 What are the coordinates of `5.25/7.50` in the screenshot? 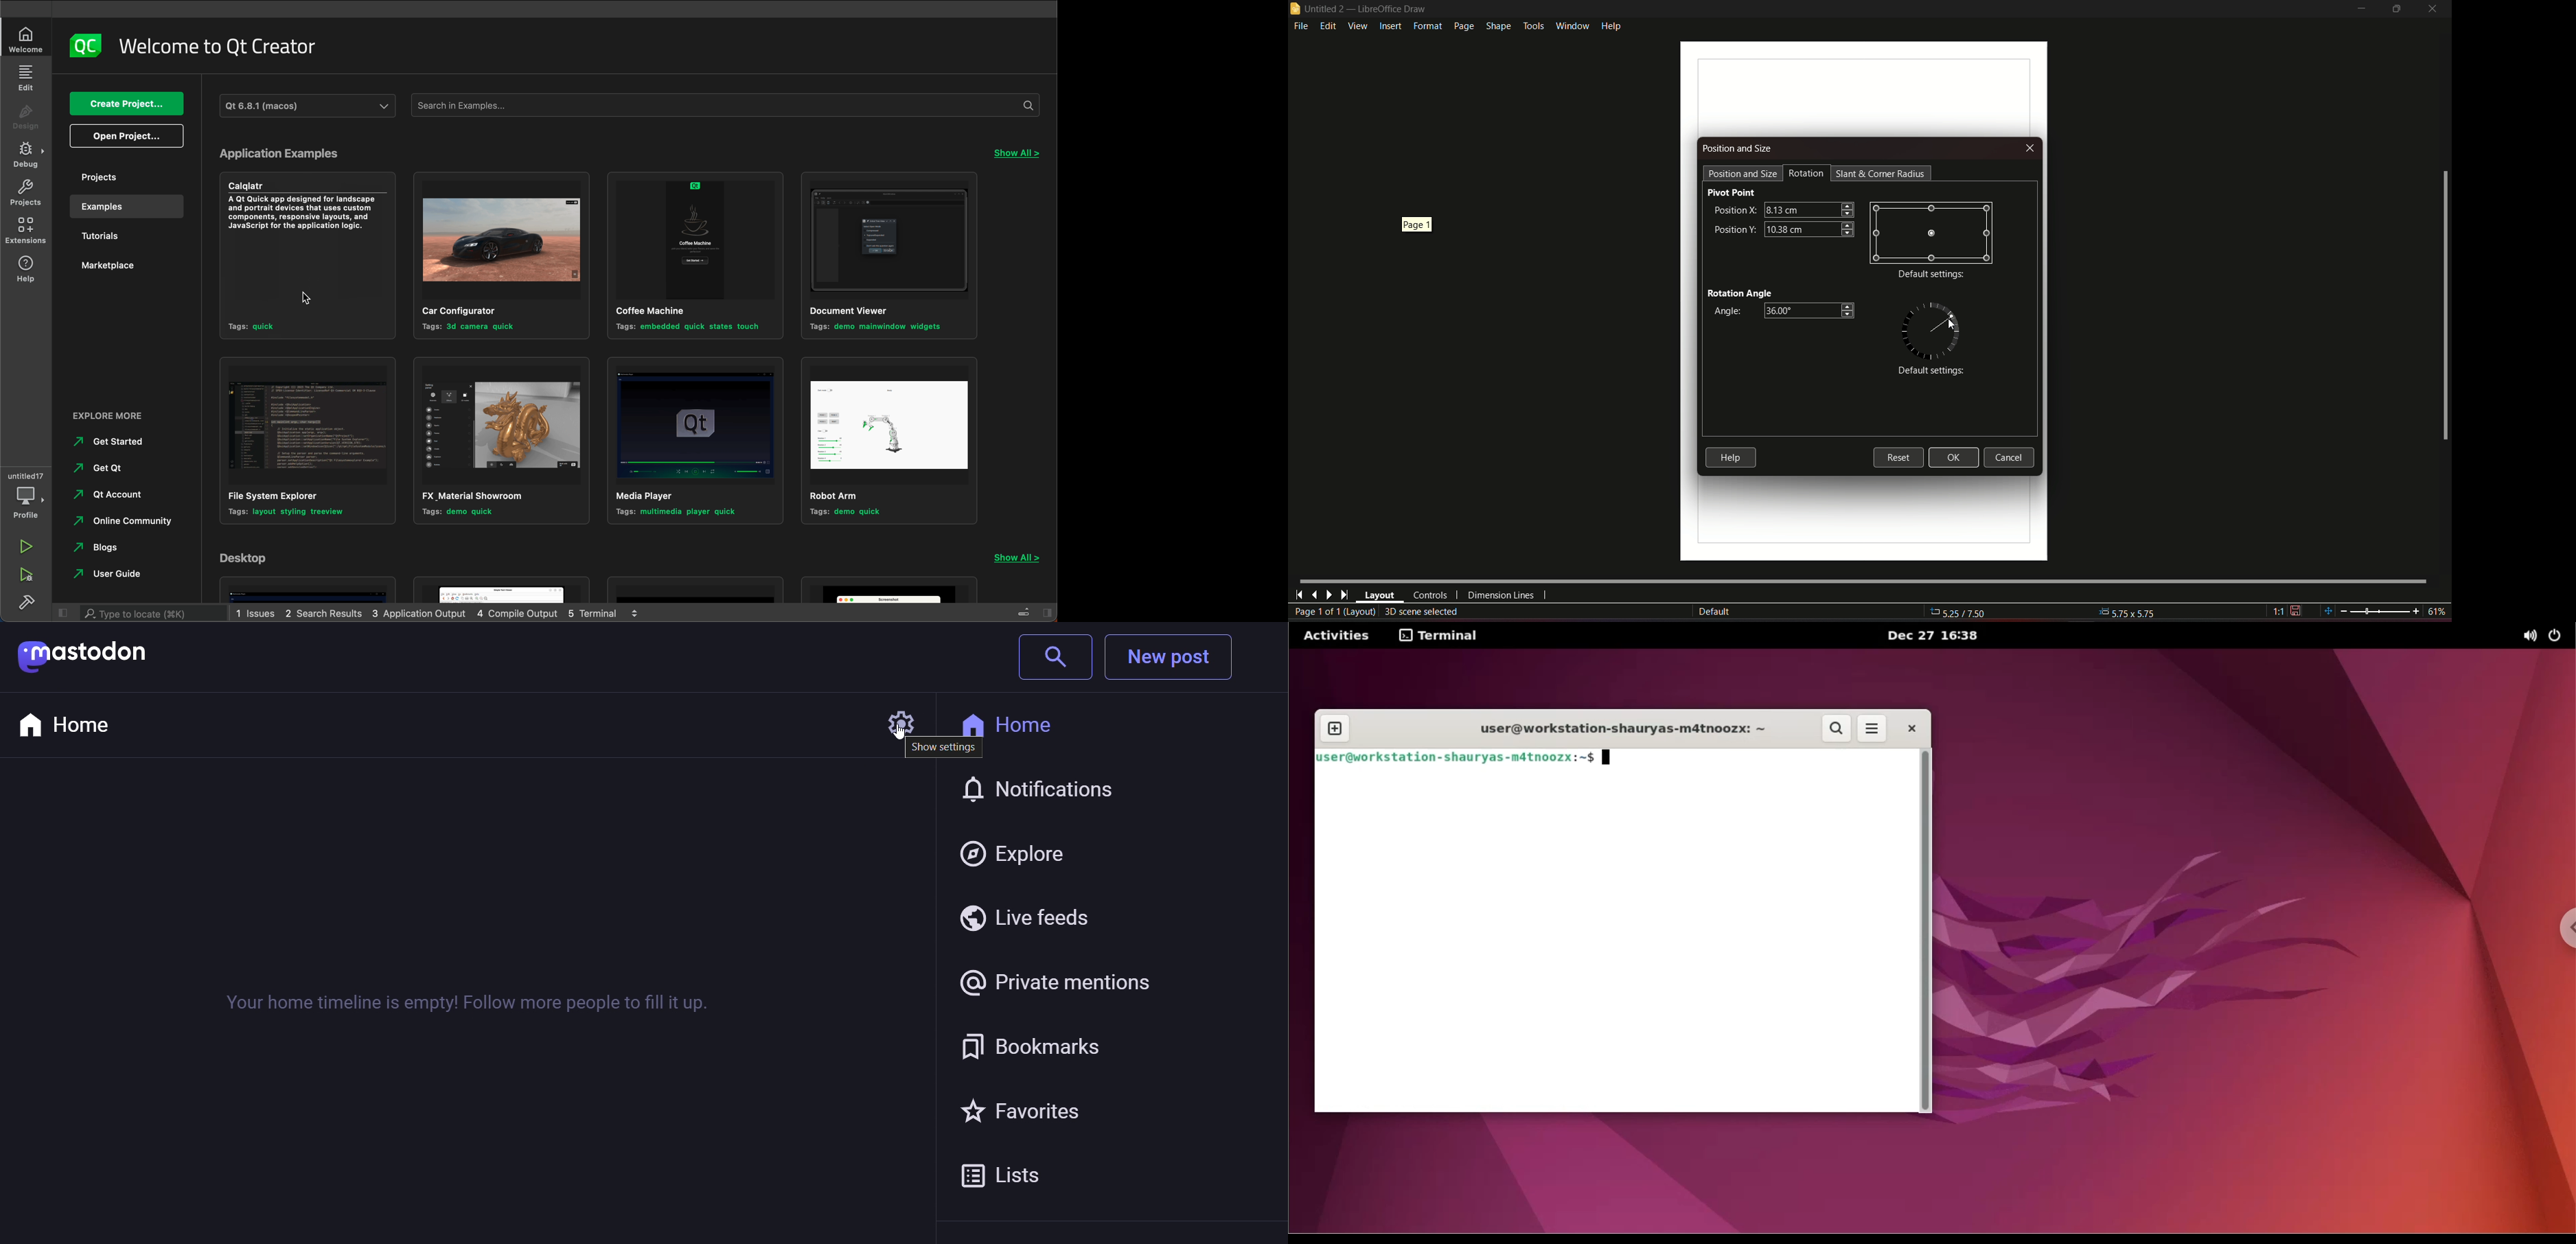 It's located at (1965, 614).